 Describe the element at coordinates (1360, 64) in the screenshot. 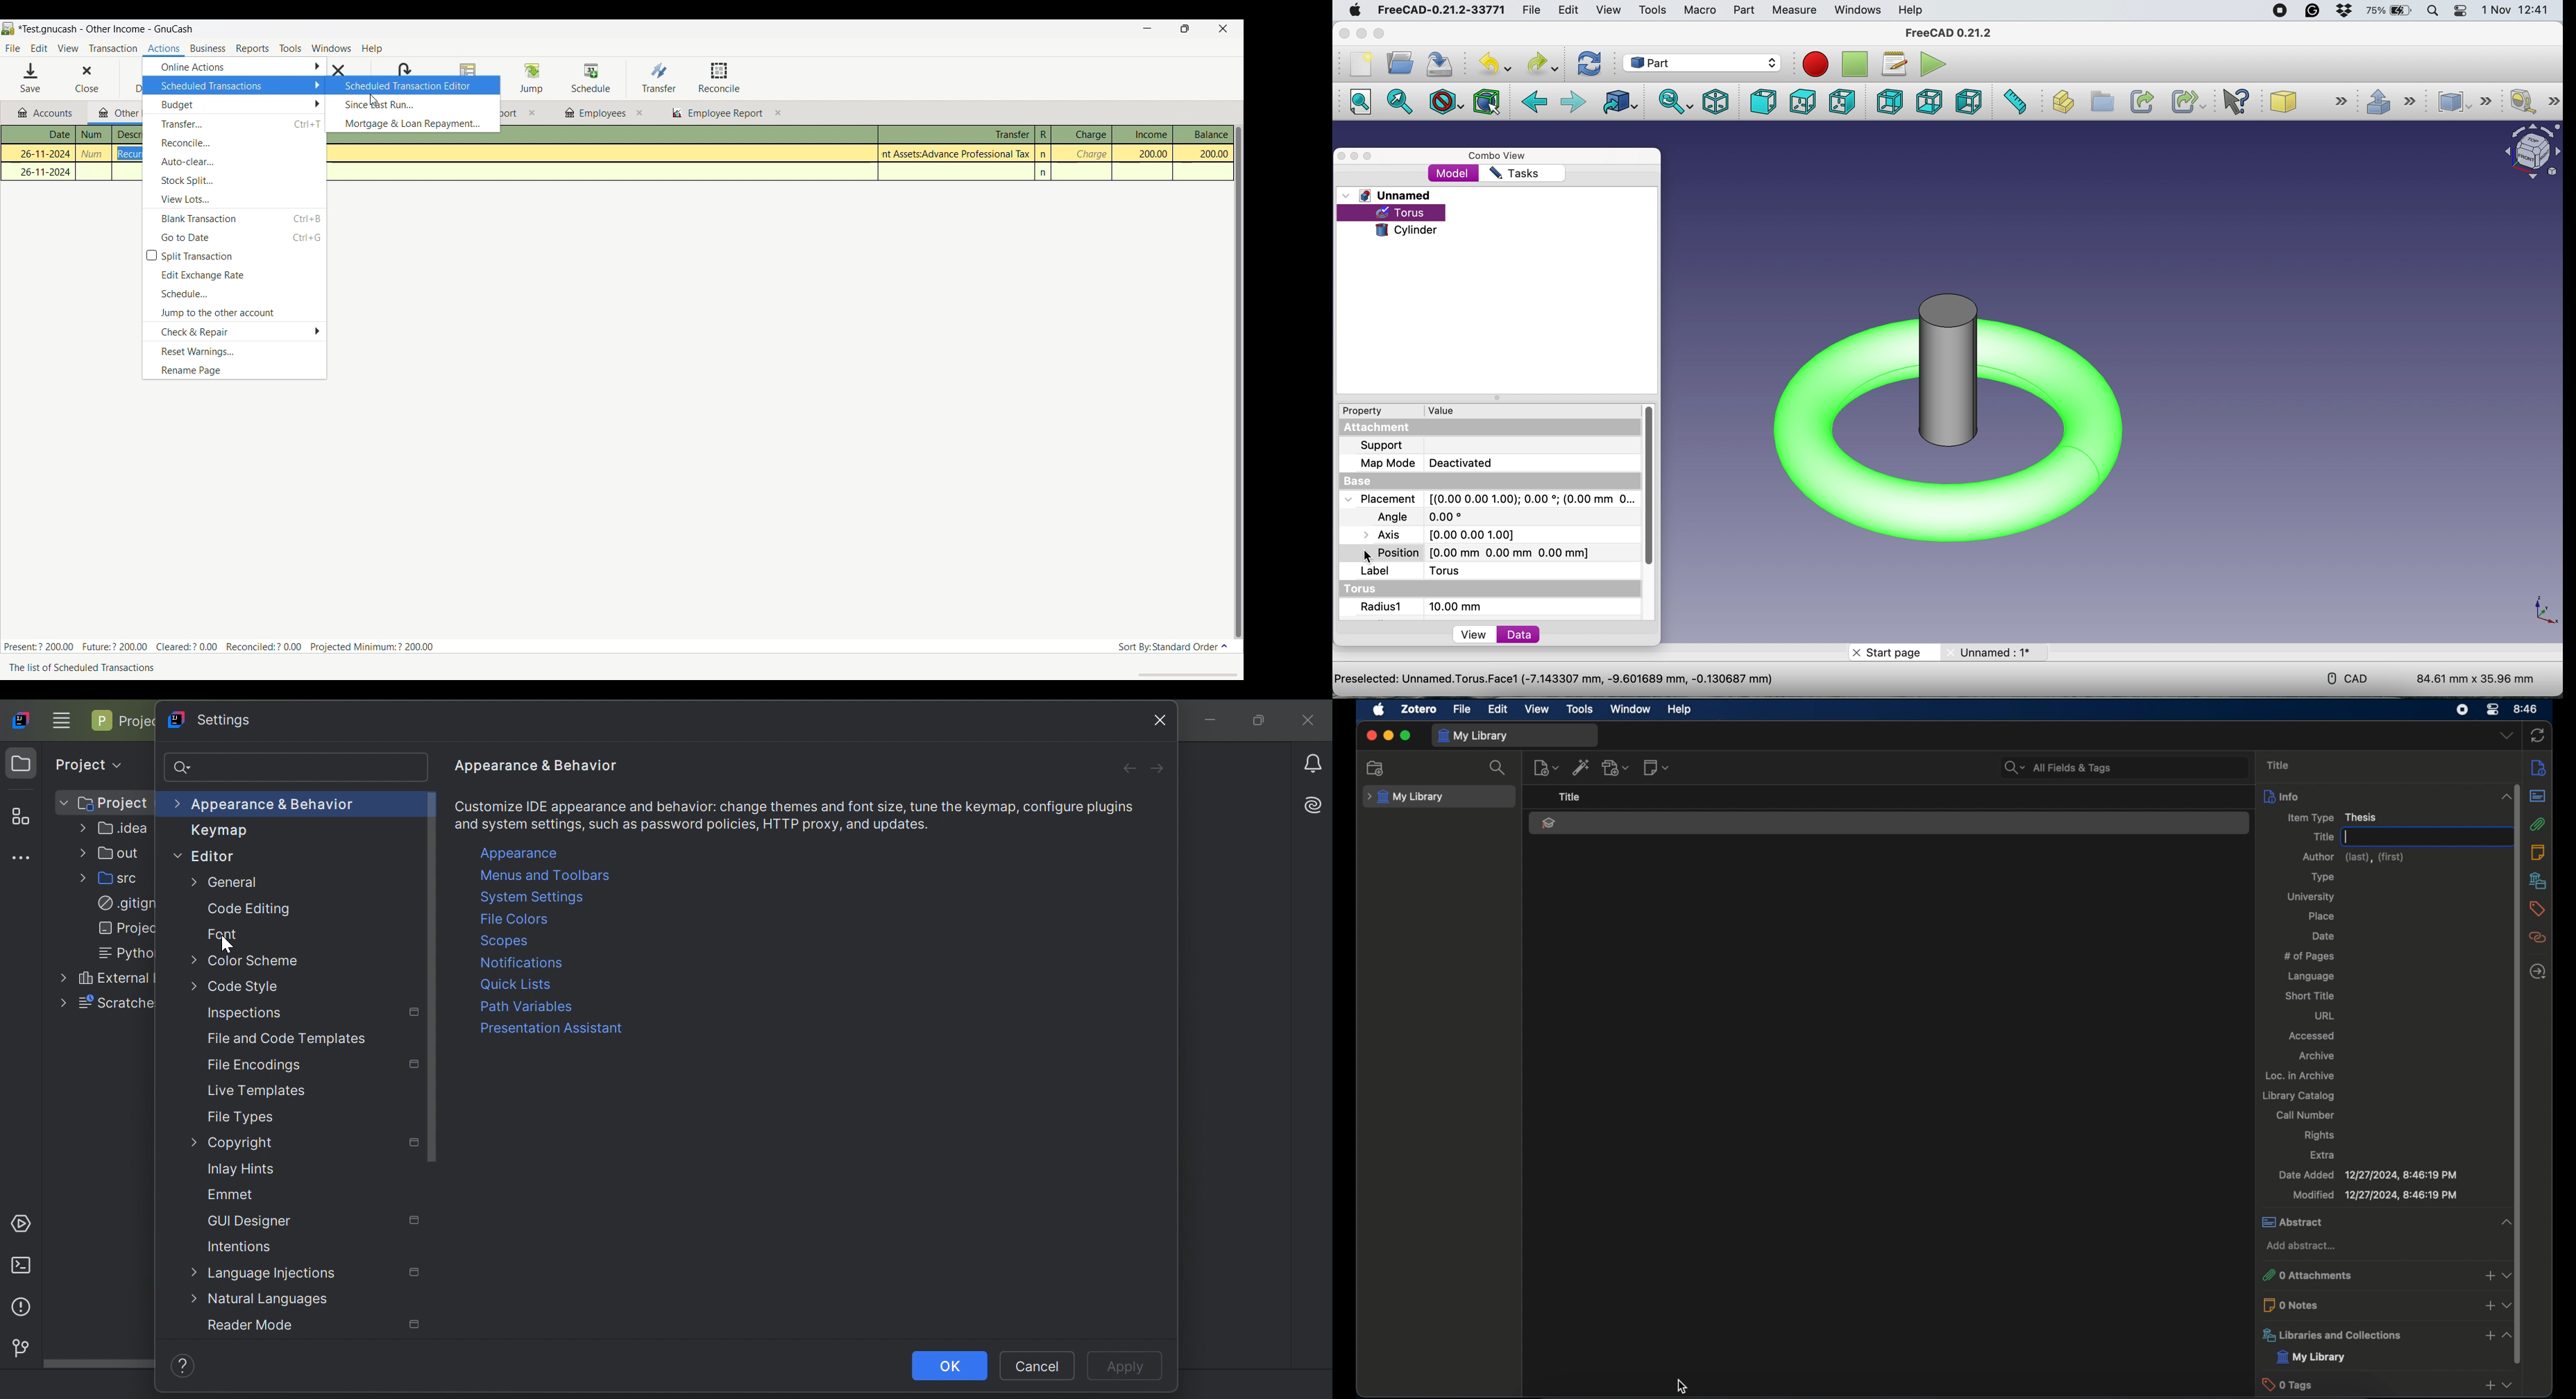

I see `new` at that location.